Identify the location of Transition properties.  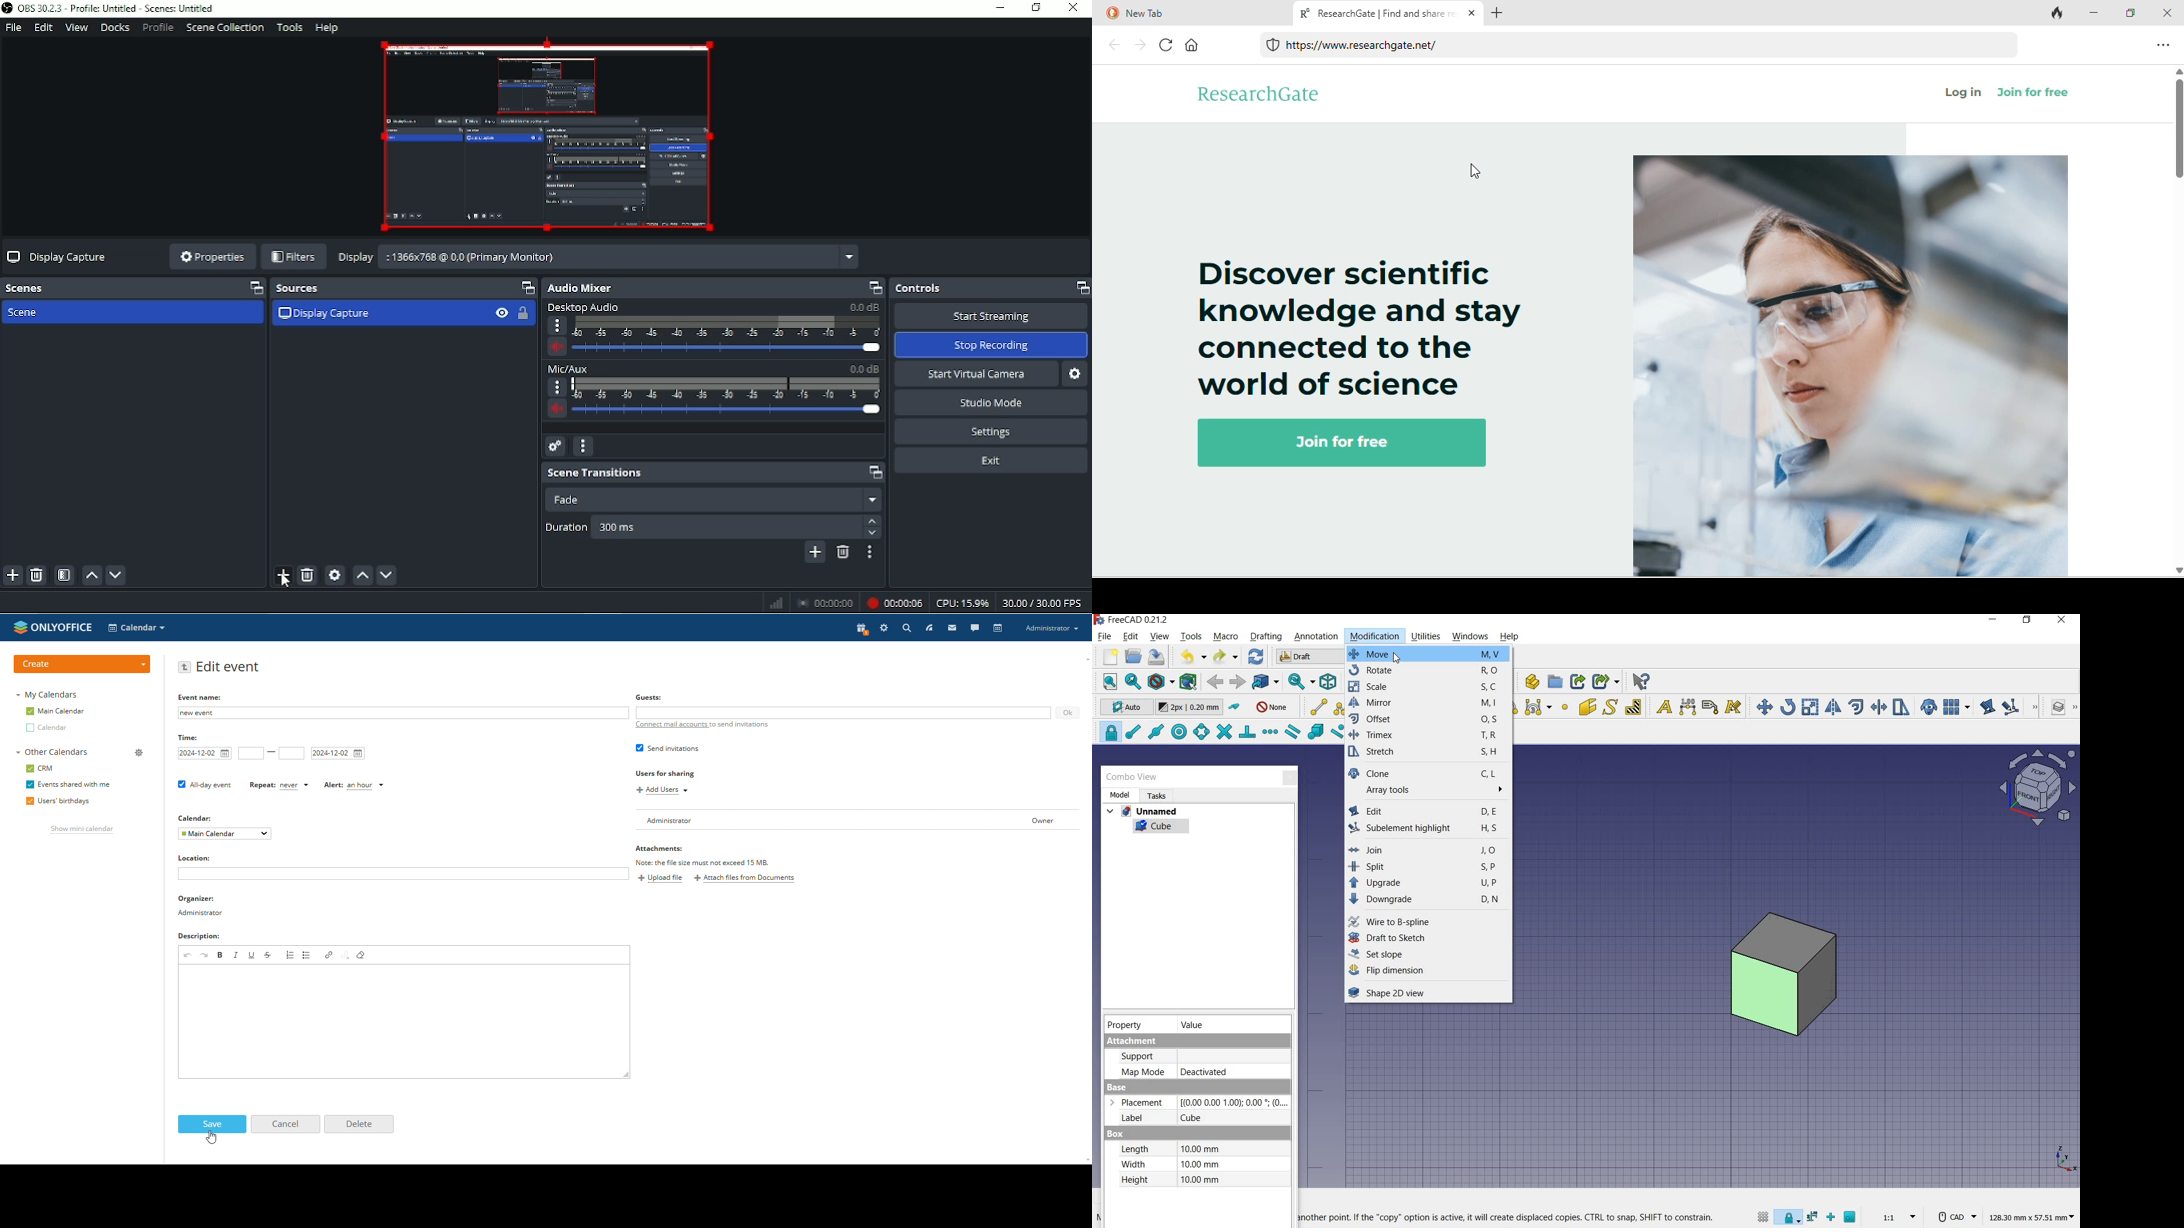
(867, 553).